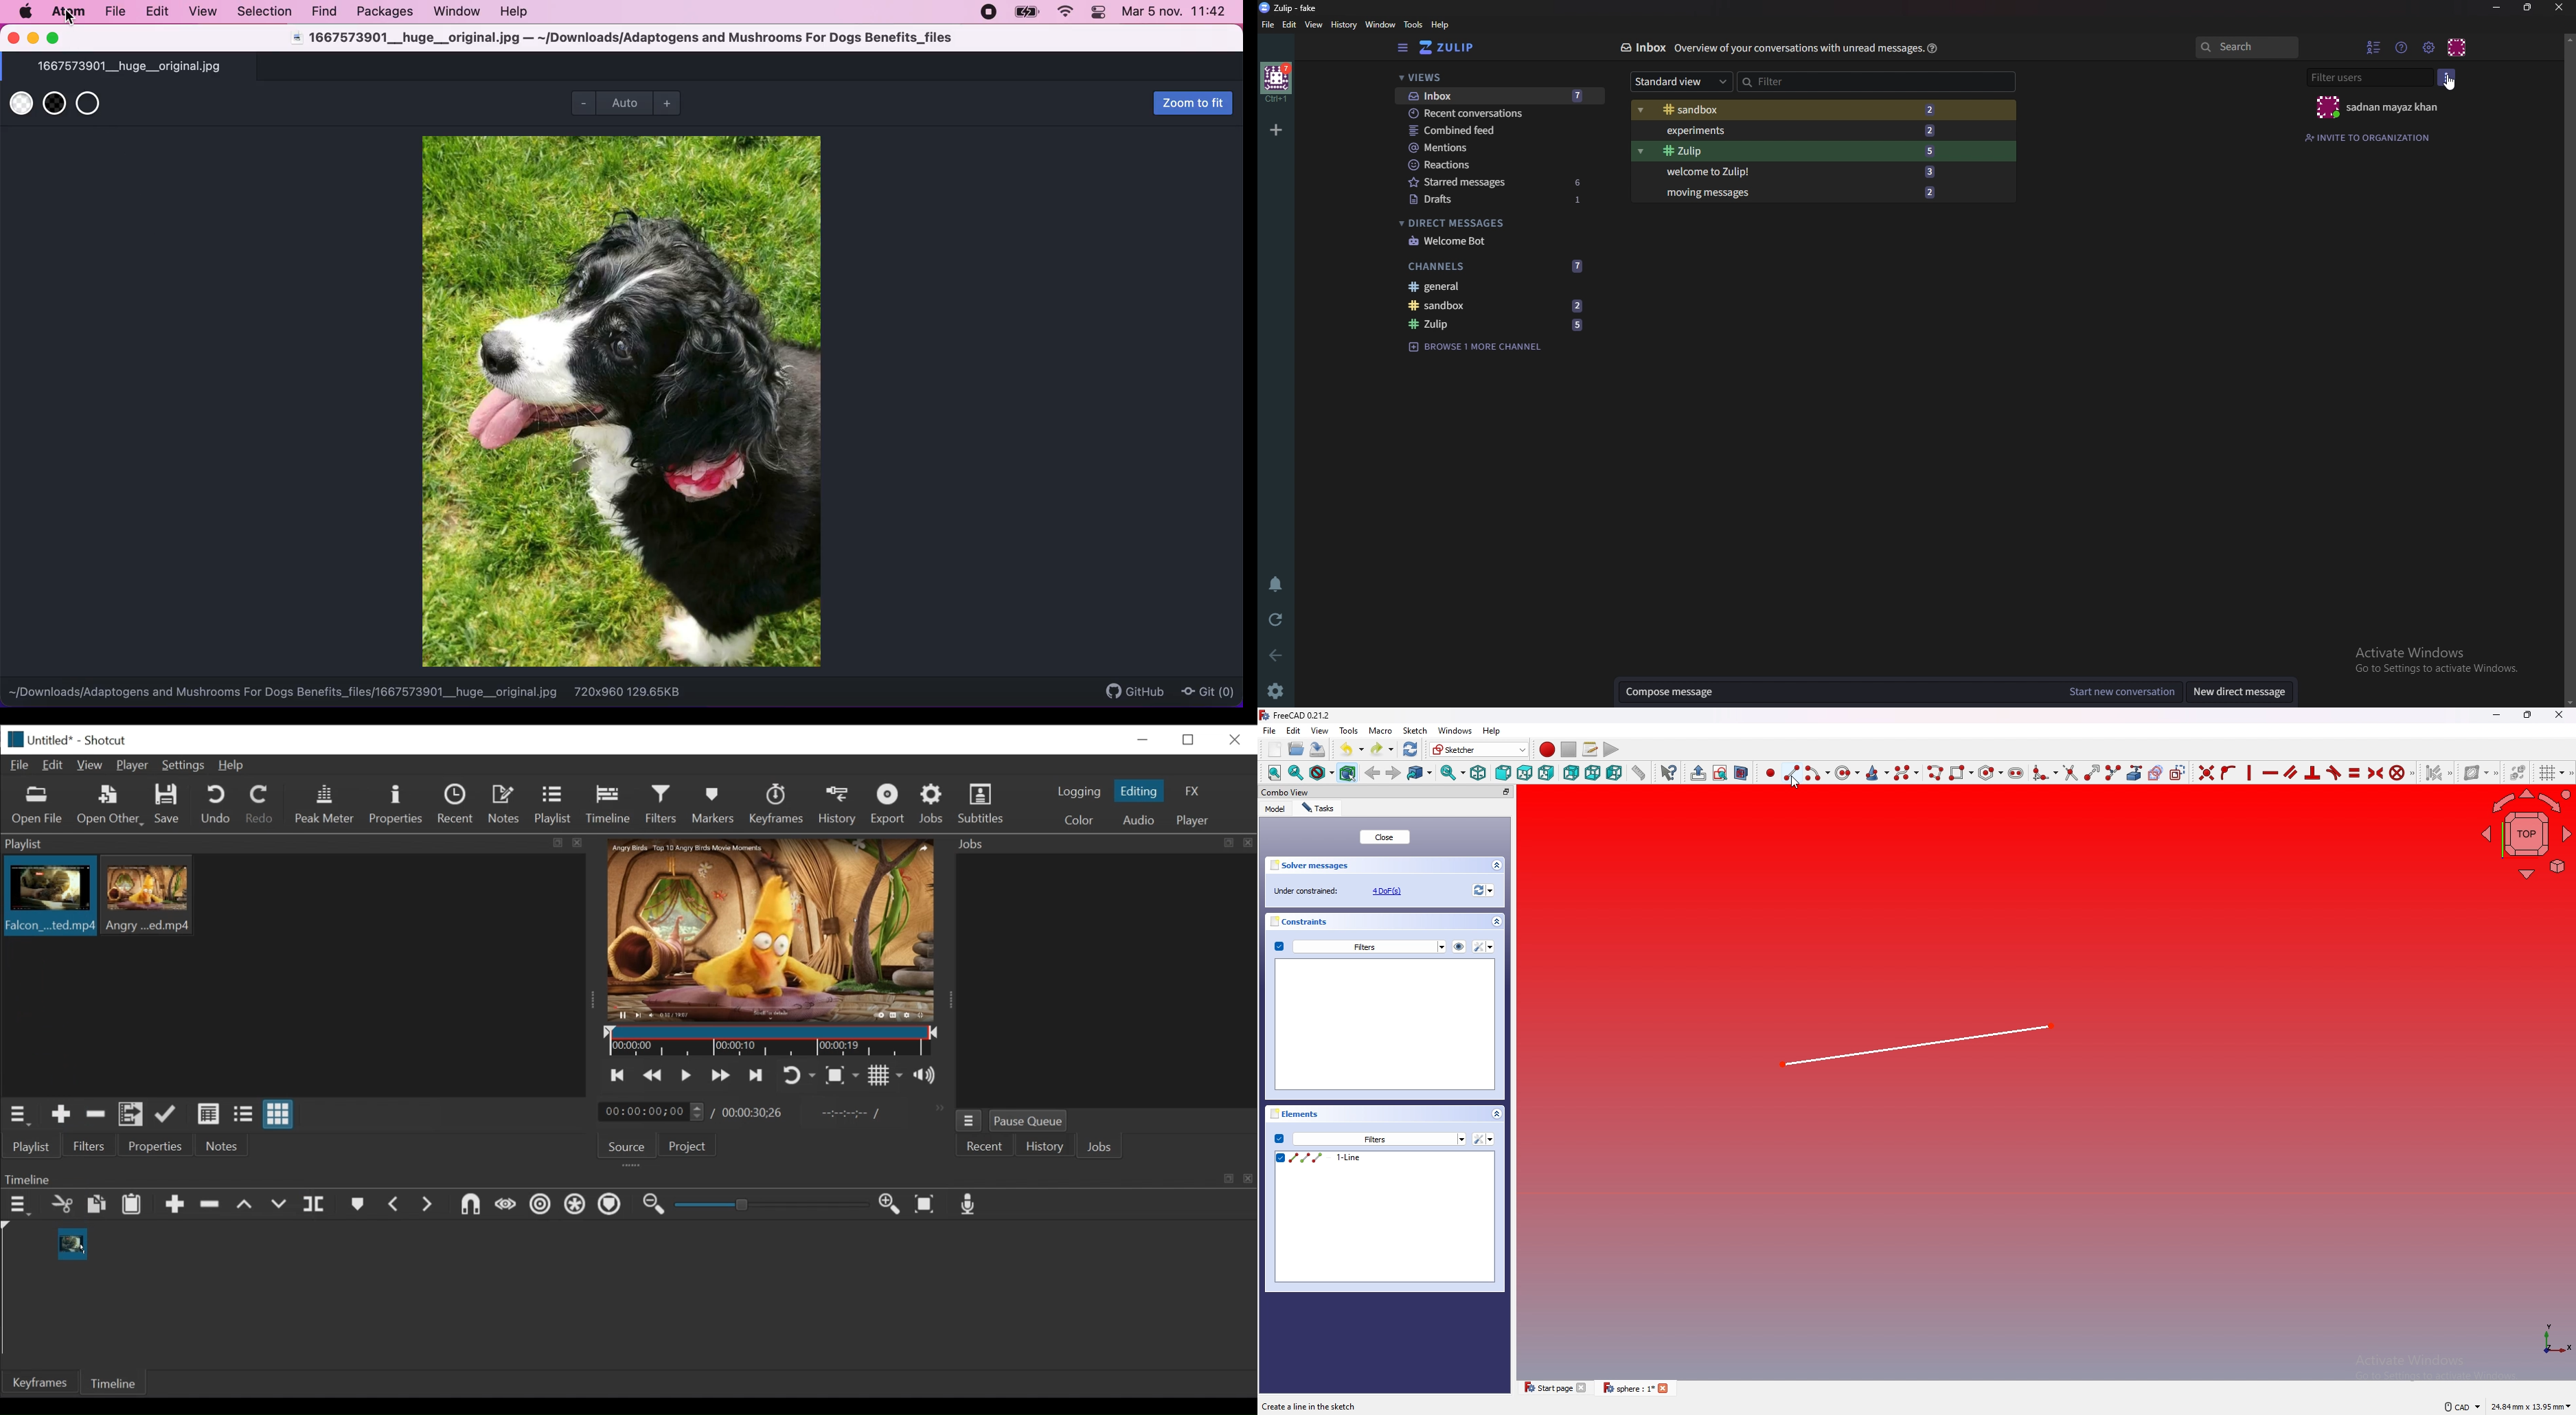 This screenshot has height=1428, width=2576. What do you see at coordinates (1496, 95) in the screenshot?
I see `Inbox` at bounding box center [1496, 95].